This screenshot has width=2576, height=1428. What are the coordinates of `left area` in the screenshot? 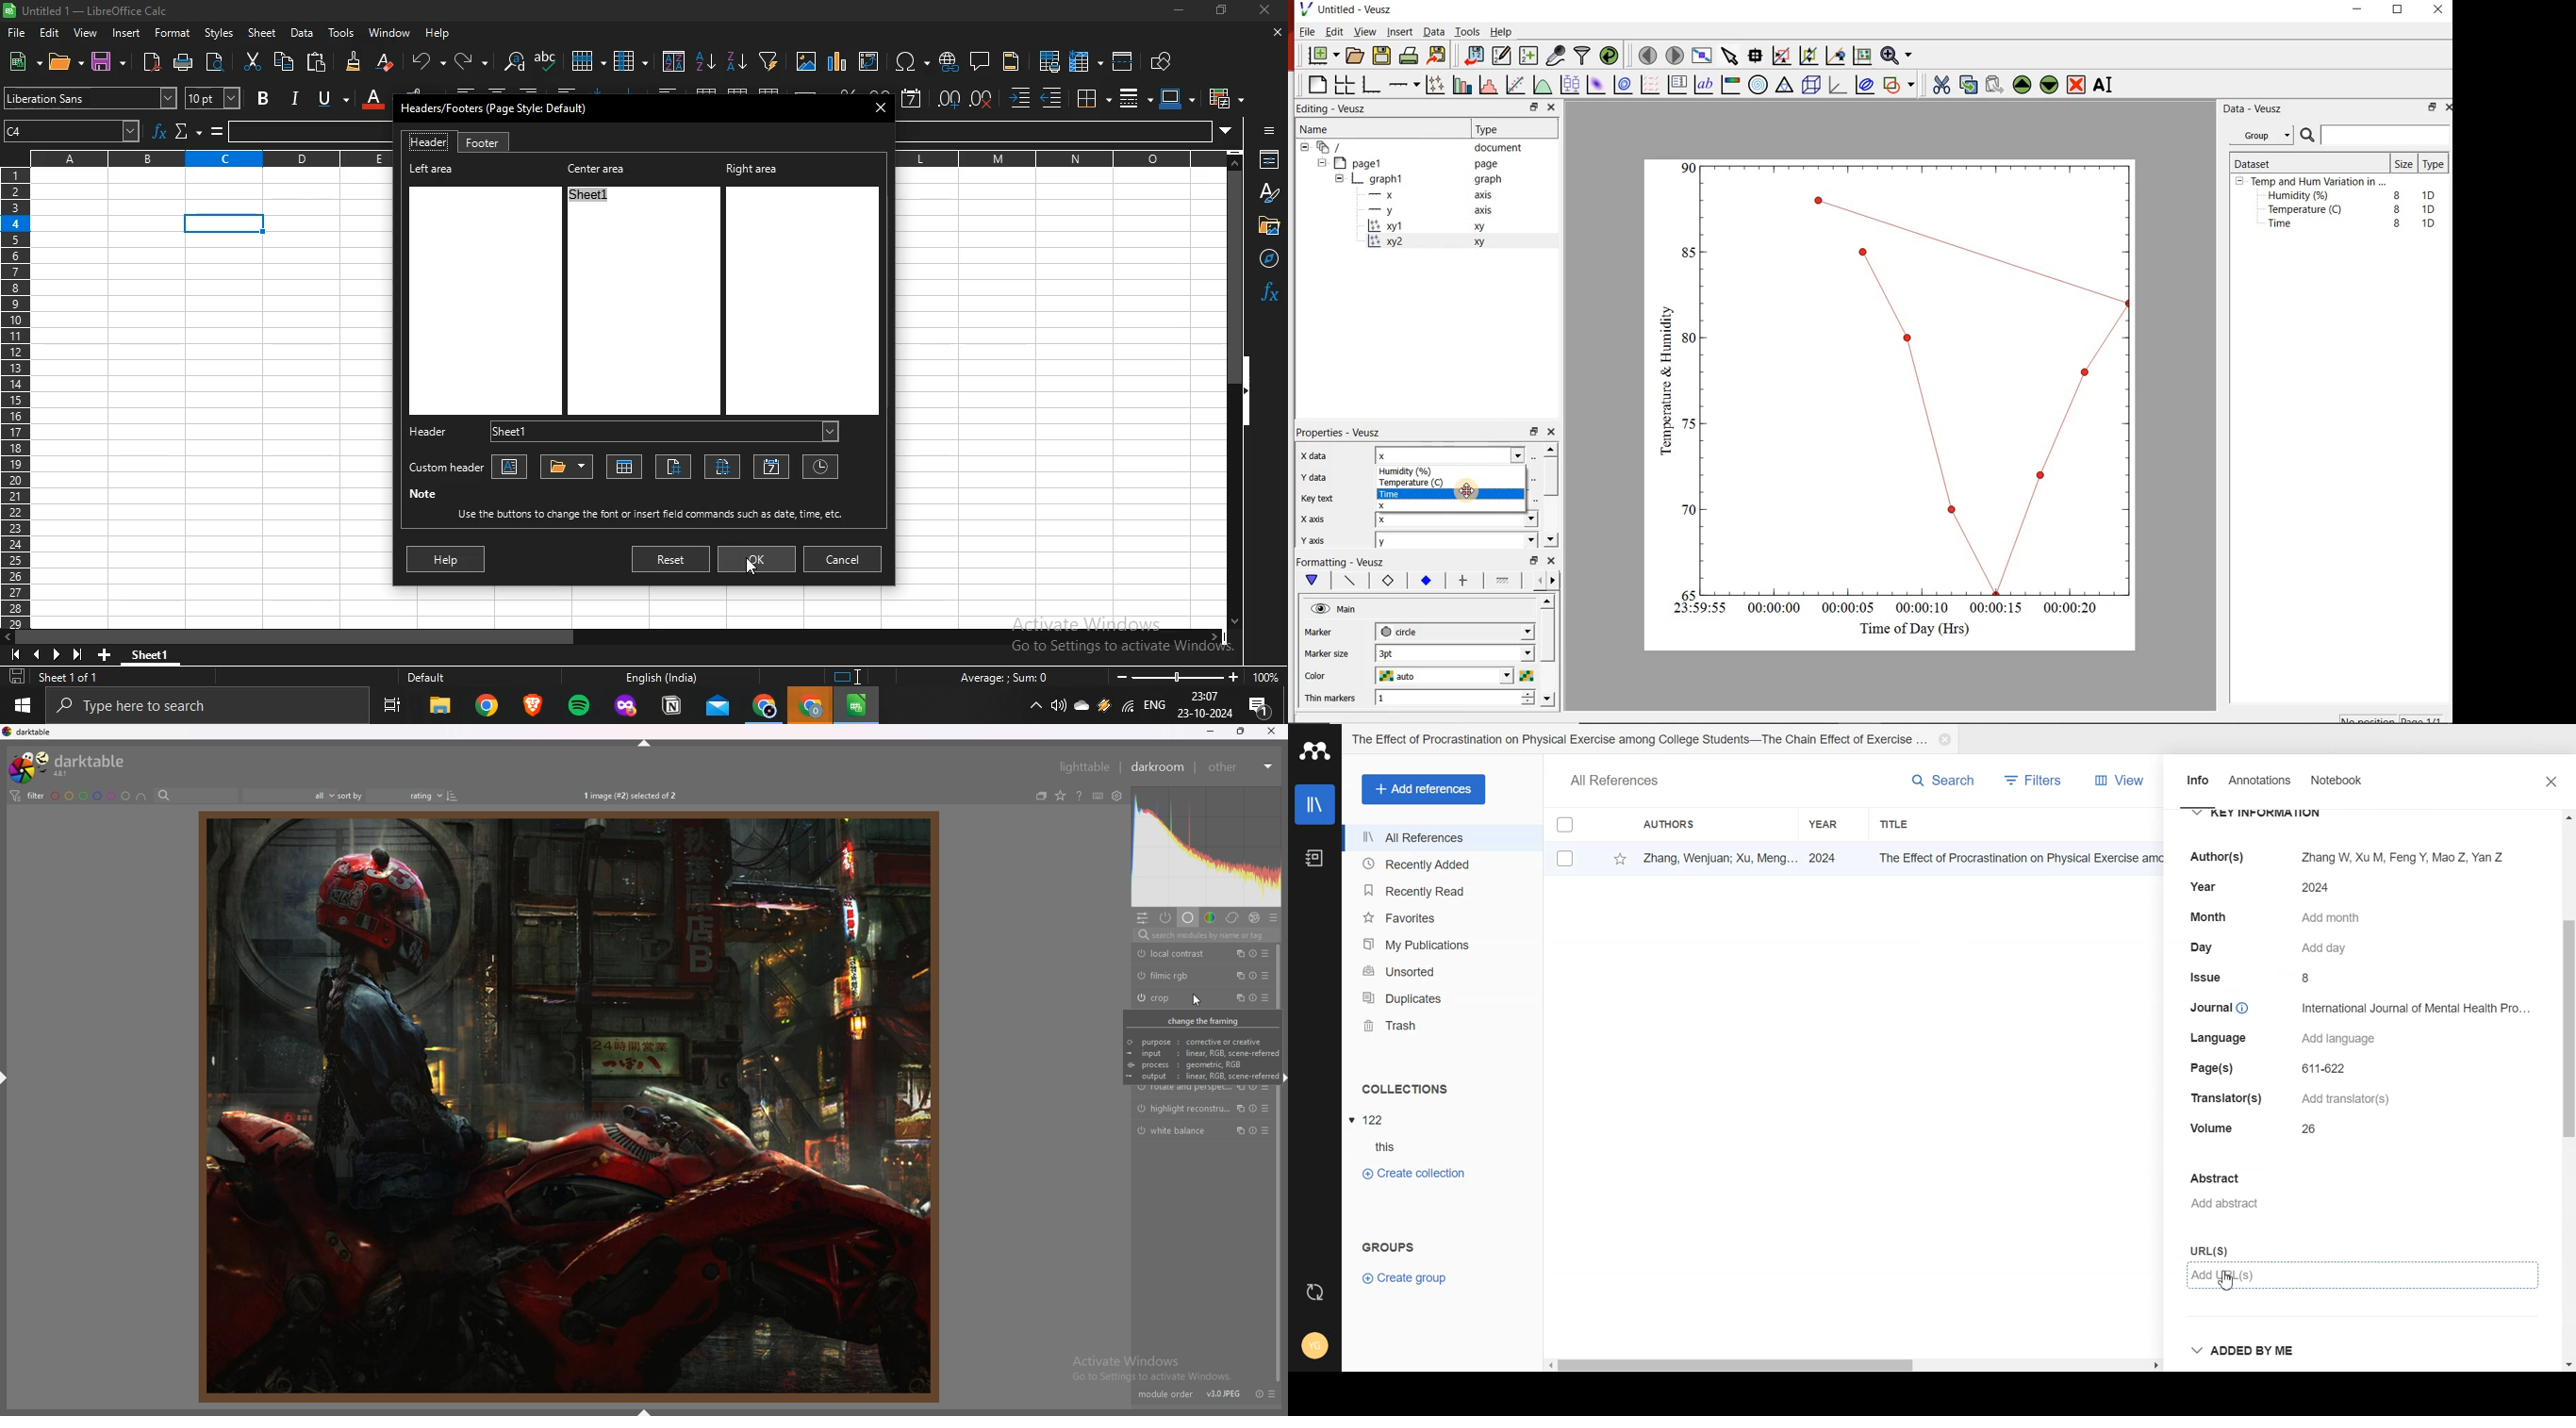 It's located at (482, 288).